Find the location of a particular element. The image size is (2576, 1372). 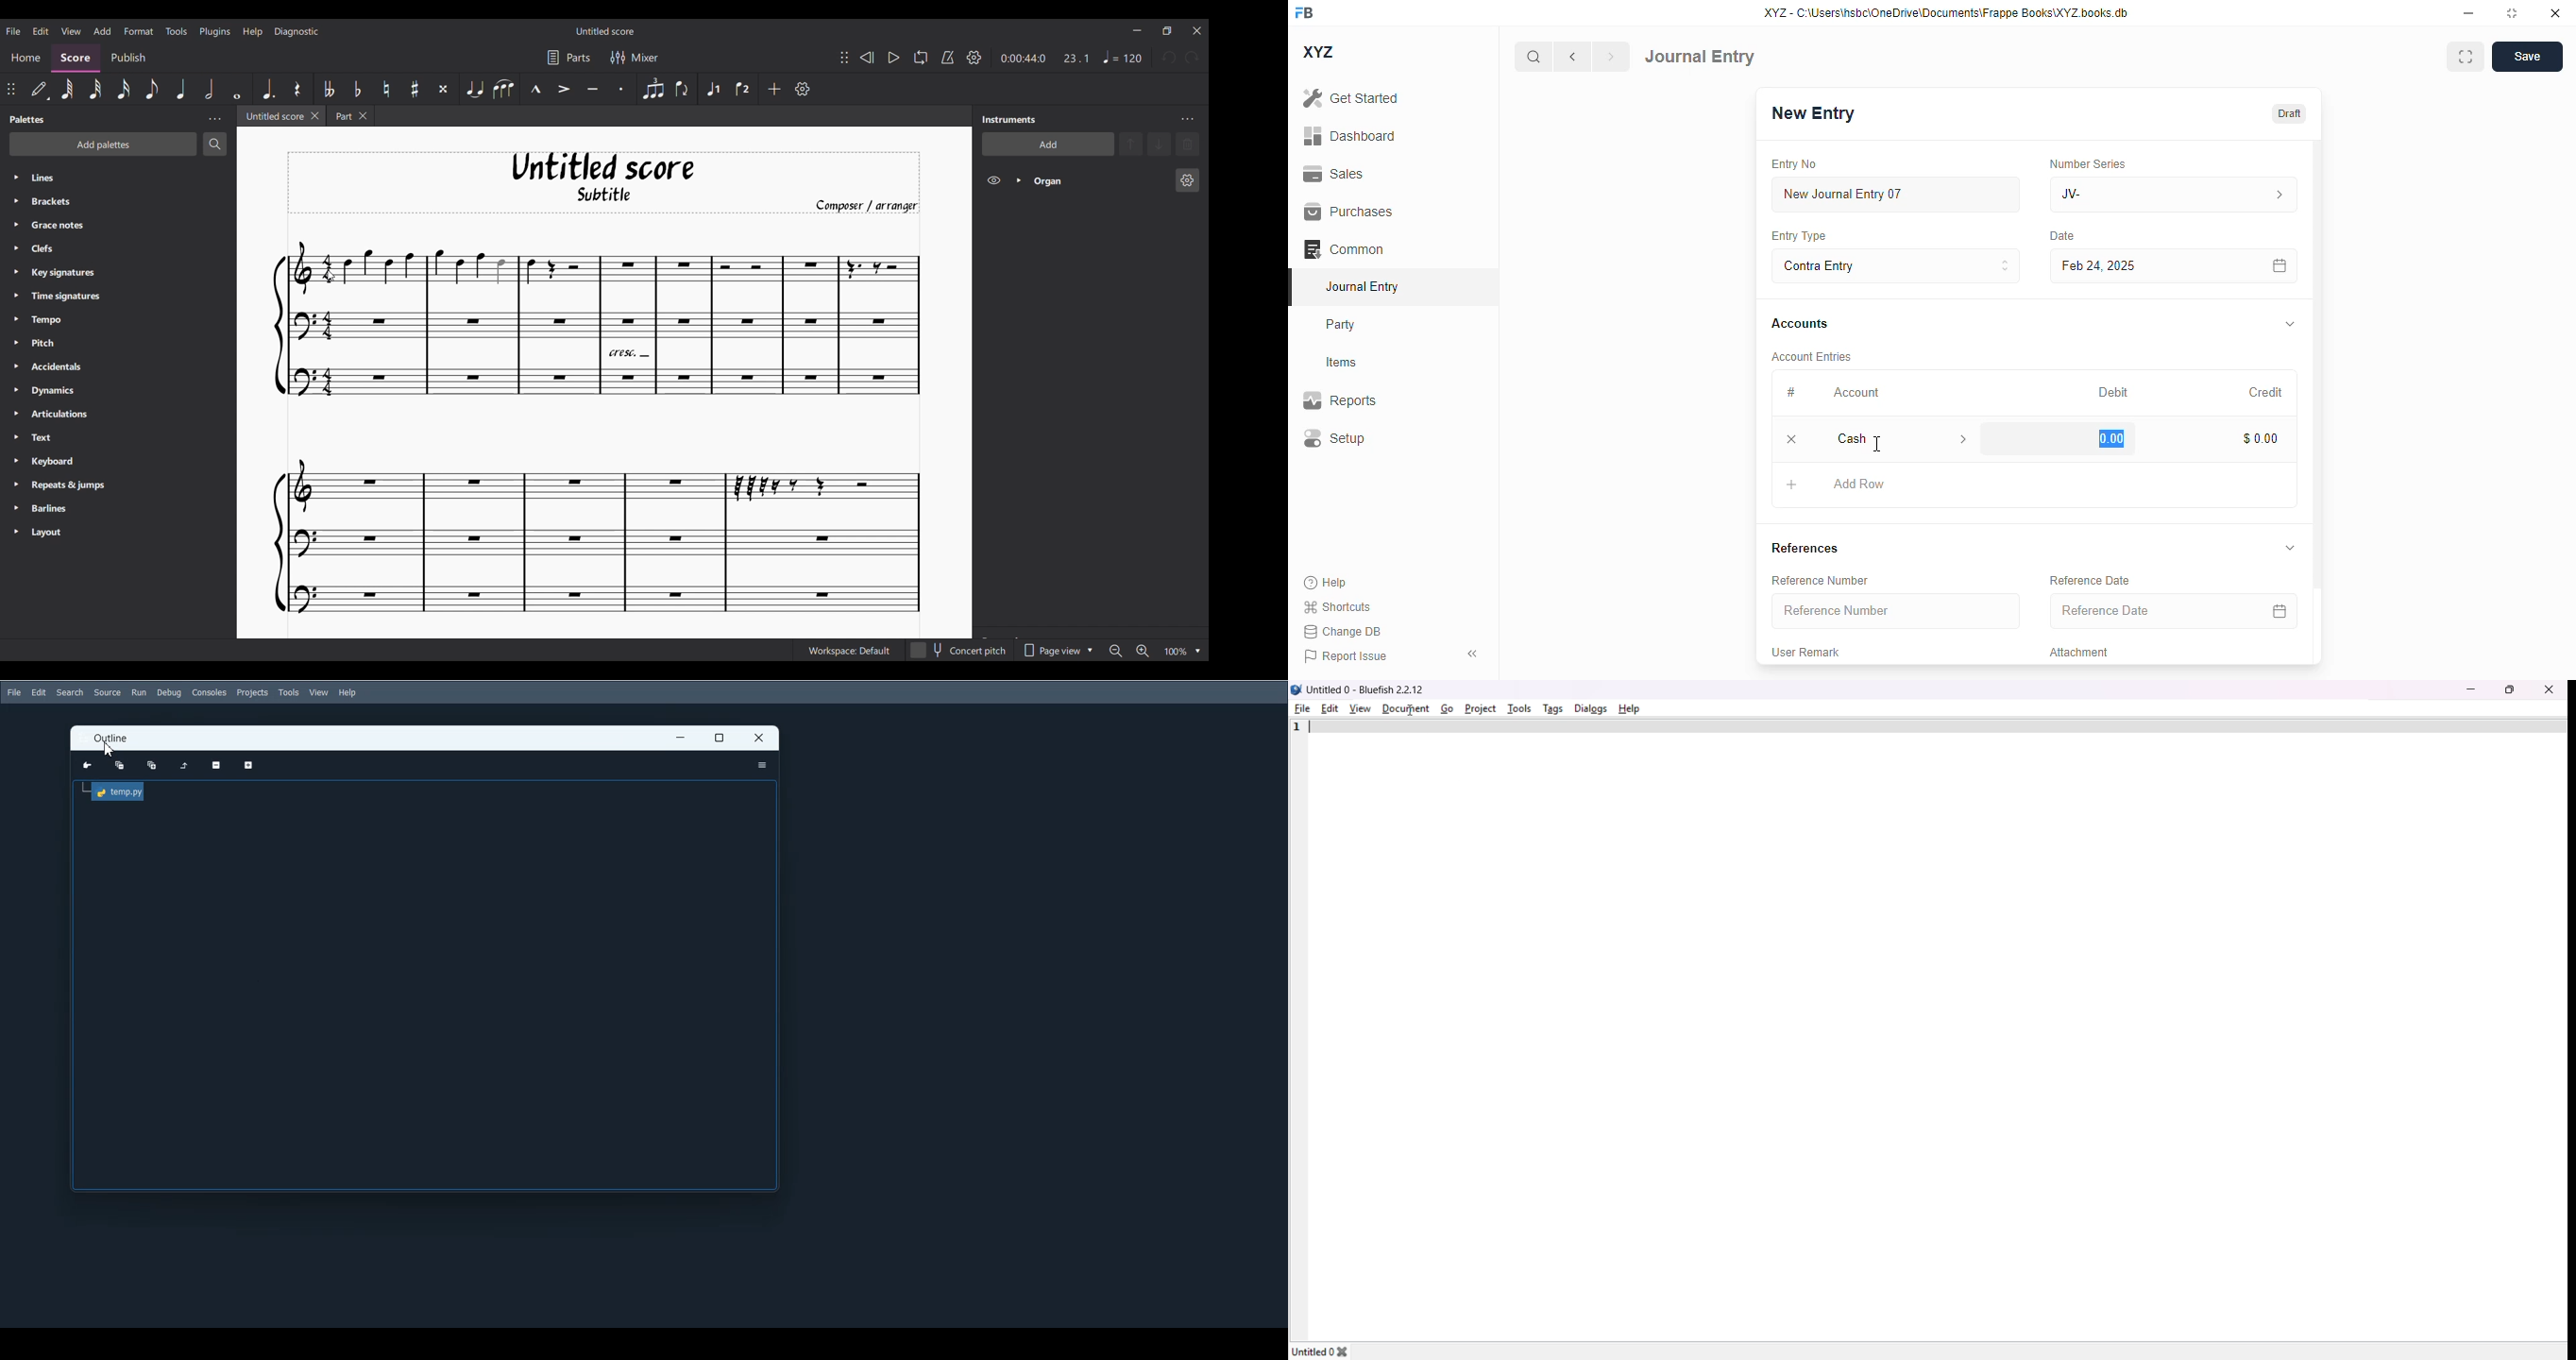

help is located at coordinates (1326, 583).